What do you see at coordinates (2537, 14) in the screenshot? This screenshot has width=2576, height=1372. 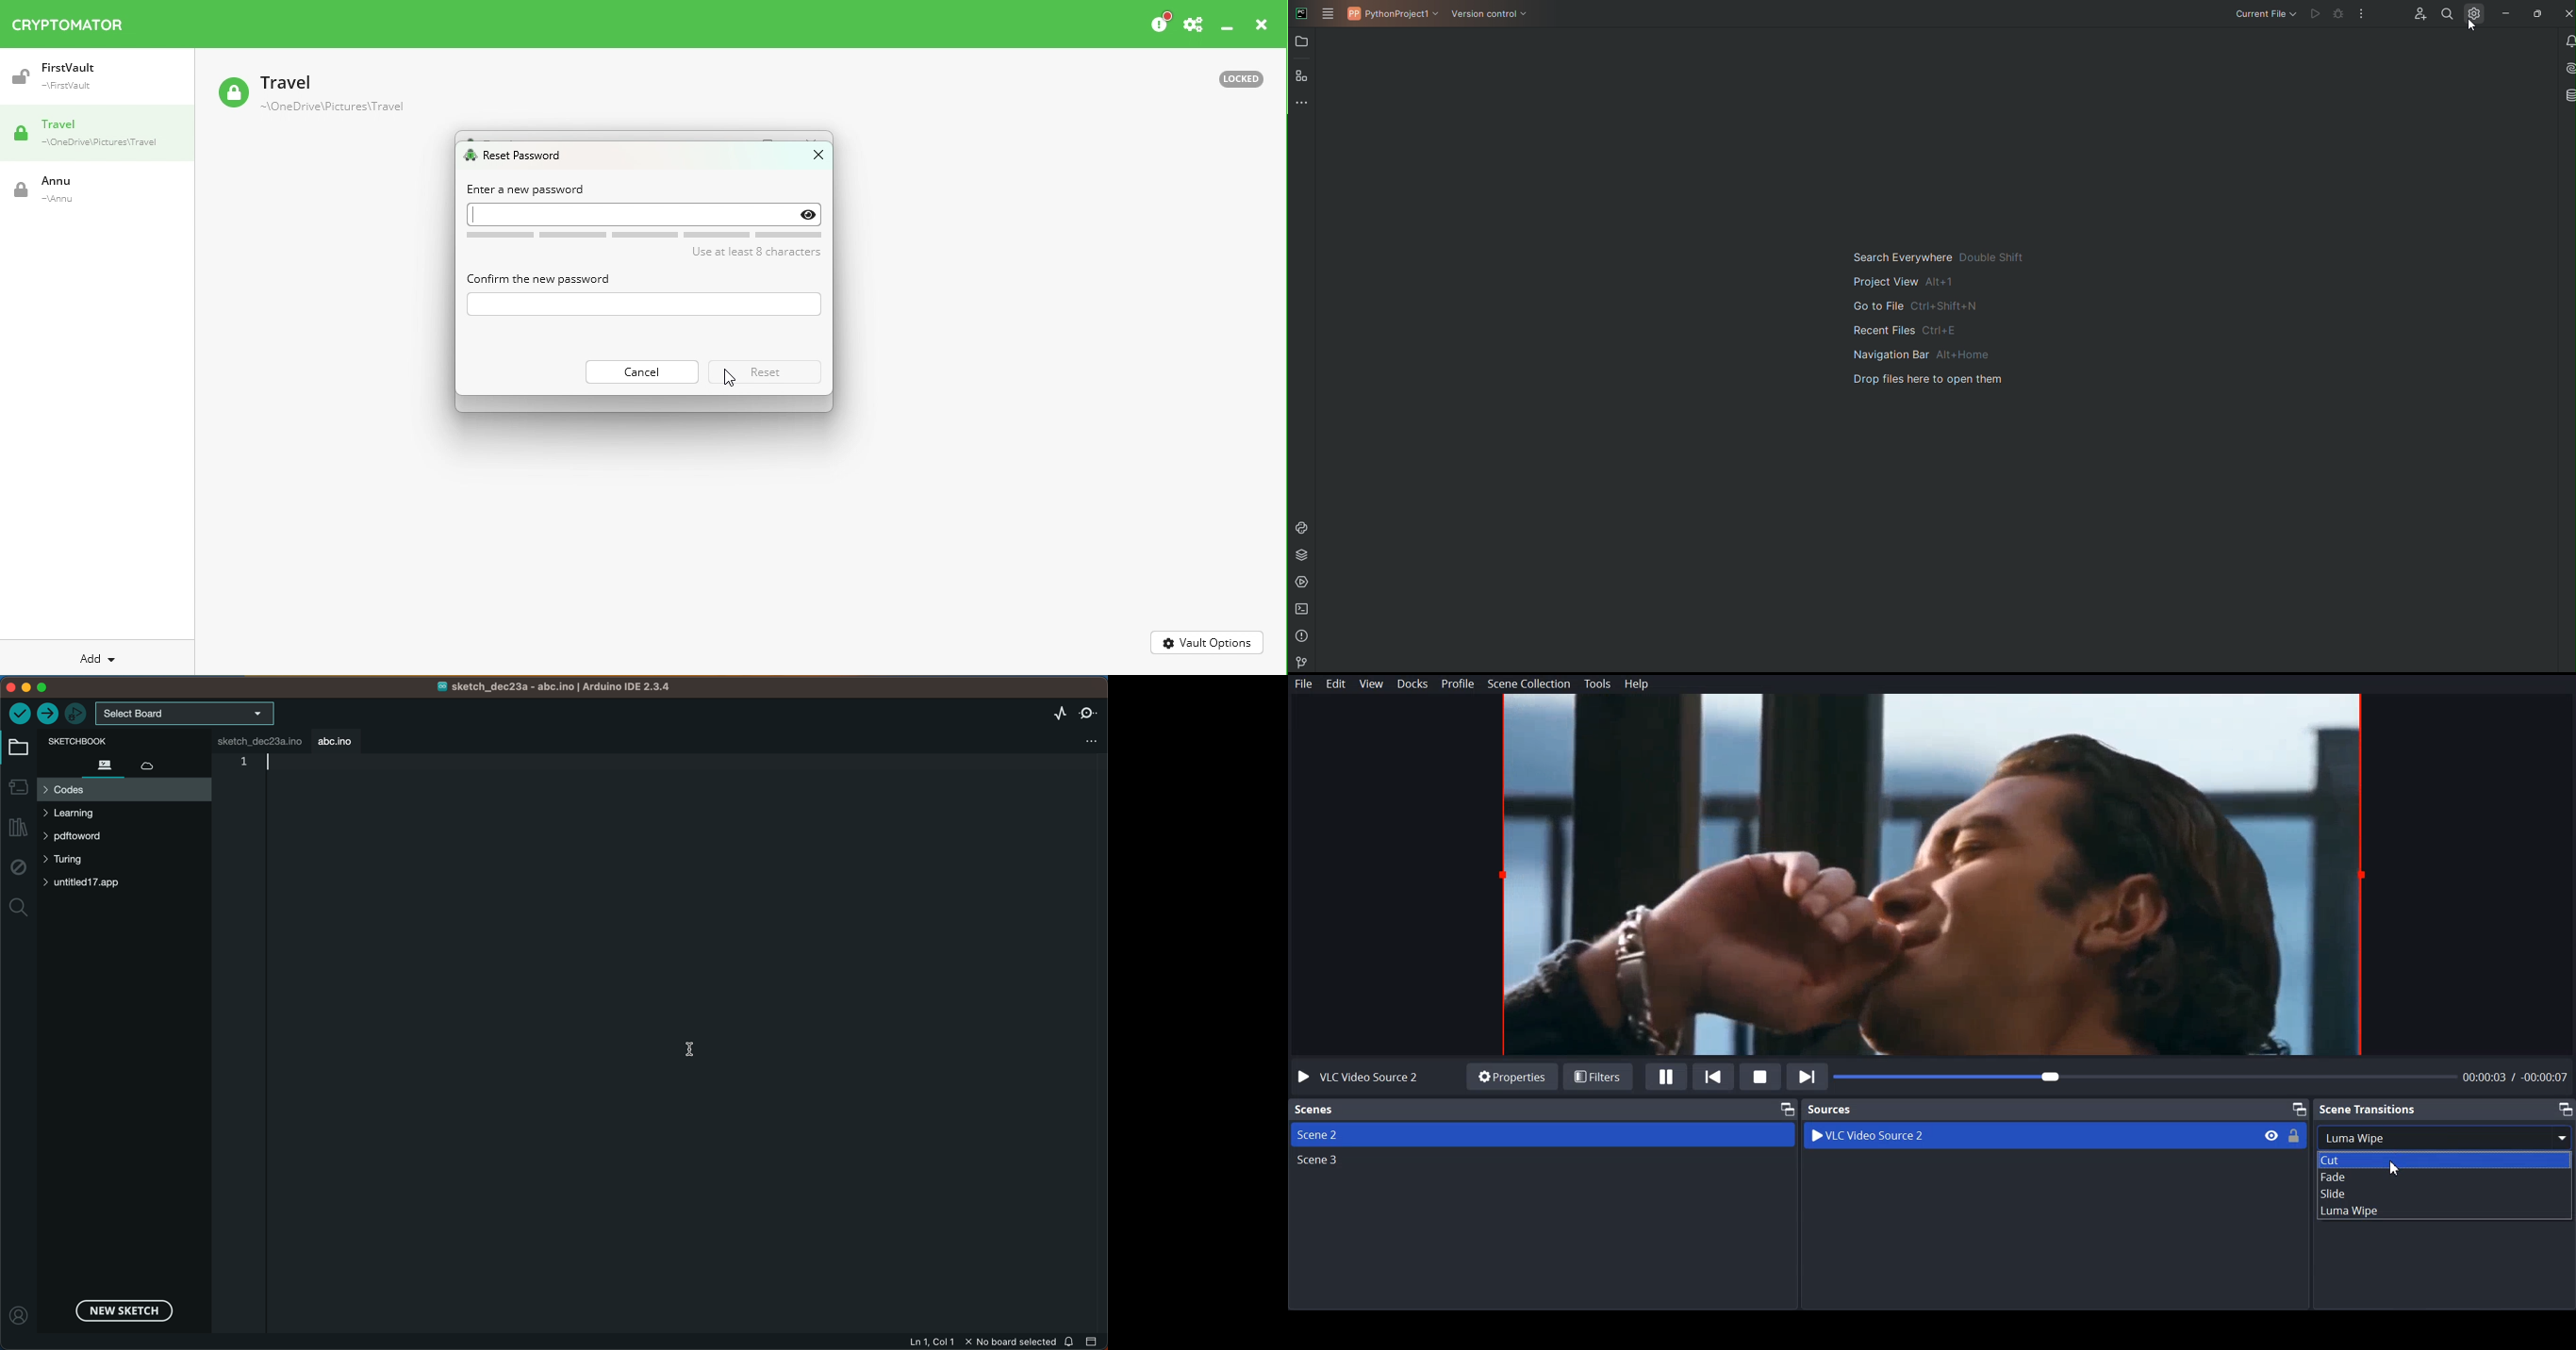 I see `Restore` at bounding box center [2537, 14].